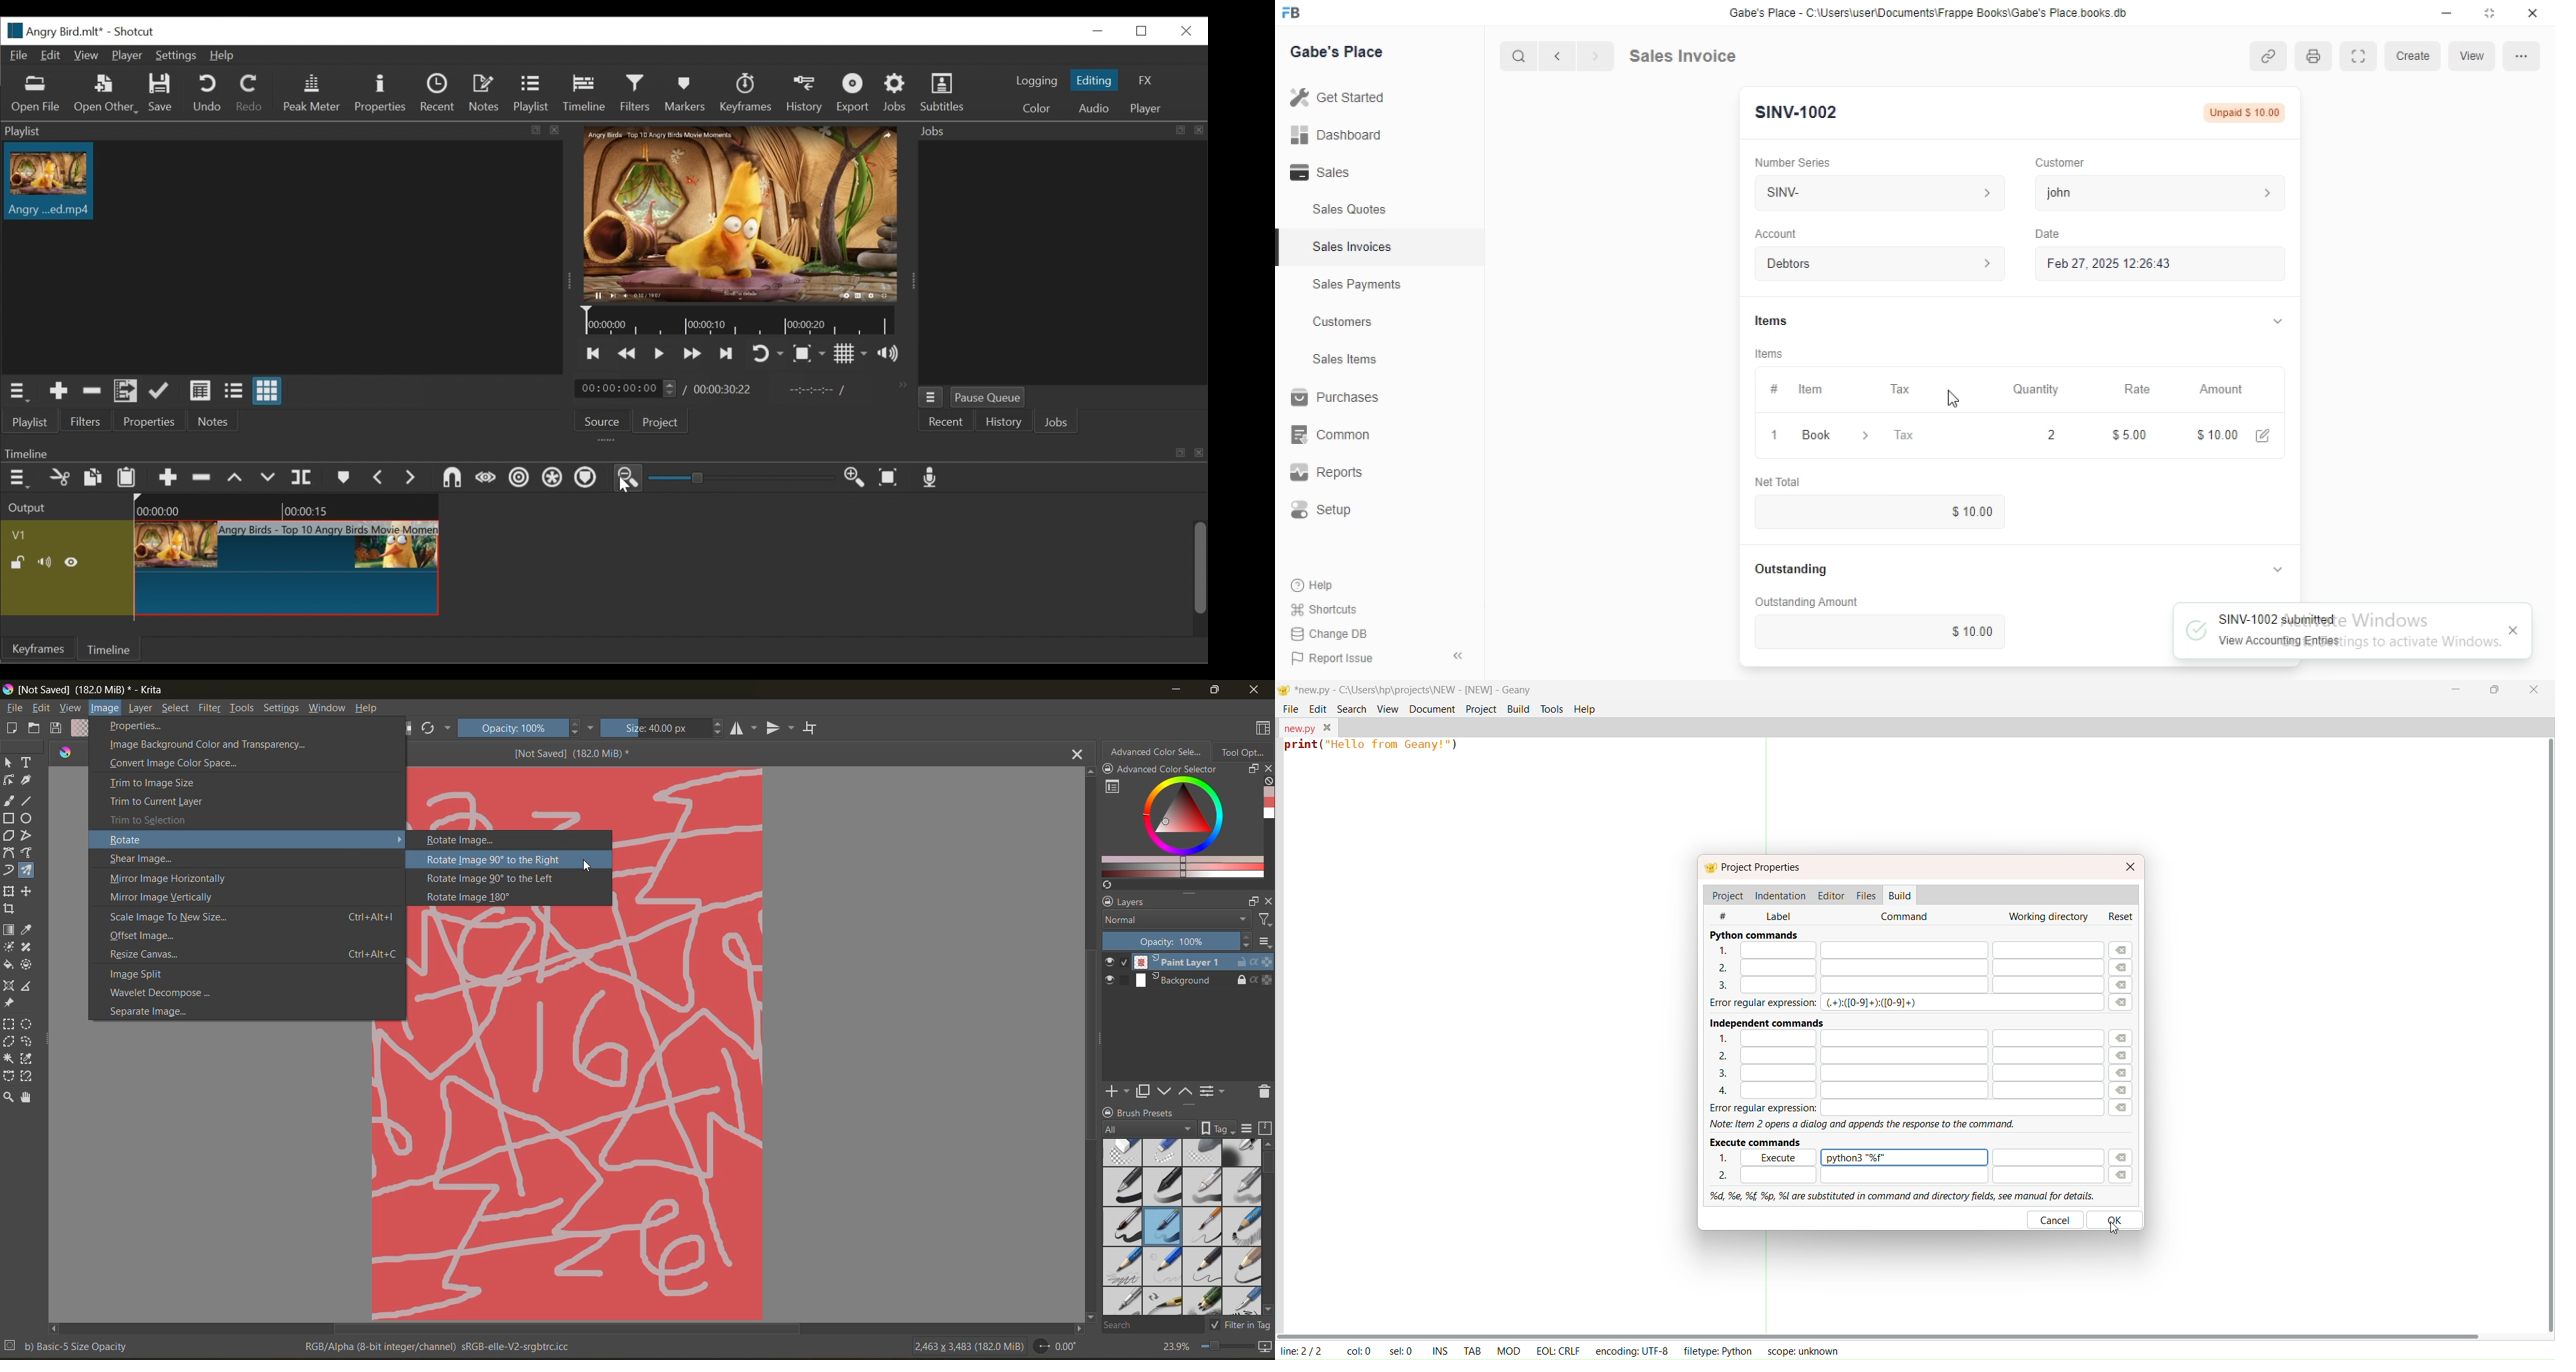  Describe the element at coordinates (61, 478) in the screenshot. I see `cut` at that location.